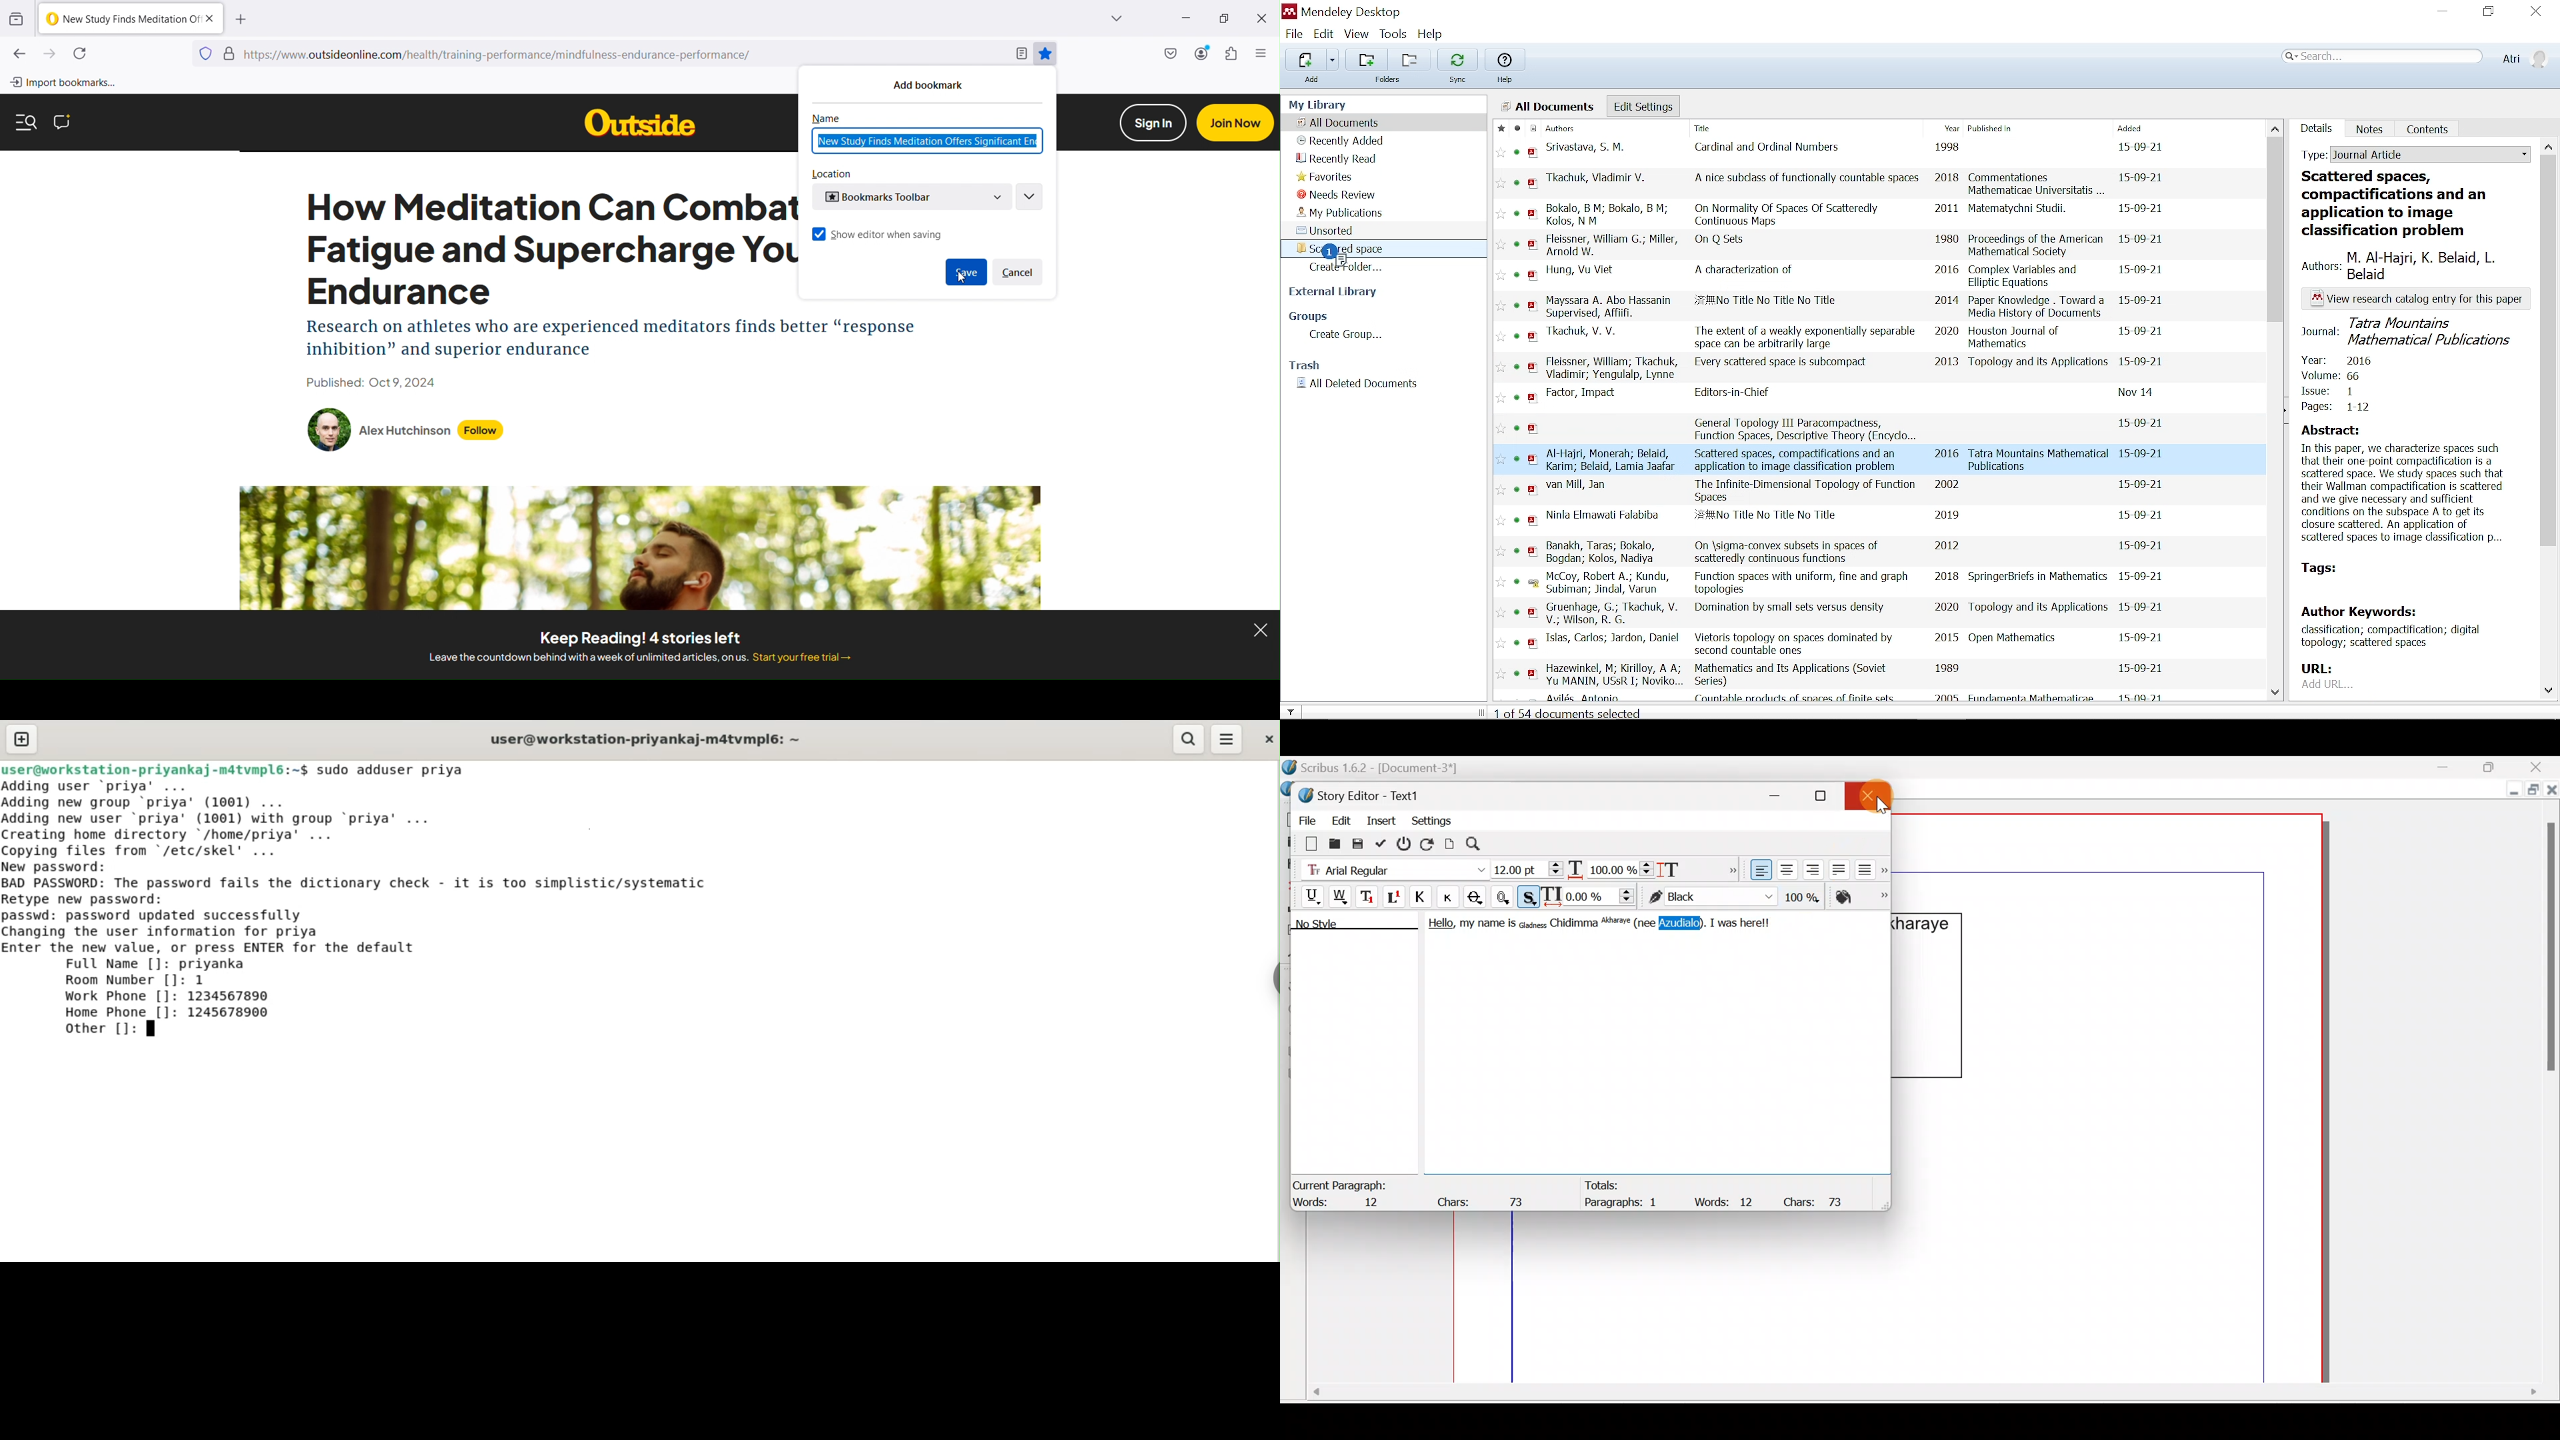  Describe the element at coordinates (1184, 19) in the screenshot. I see `Minimize` at that location.